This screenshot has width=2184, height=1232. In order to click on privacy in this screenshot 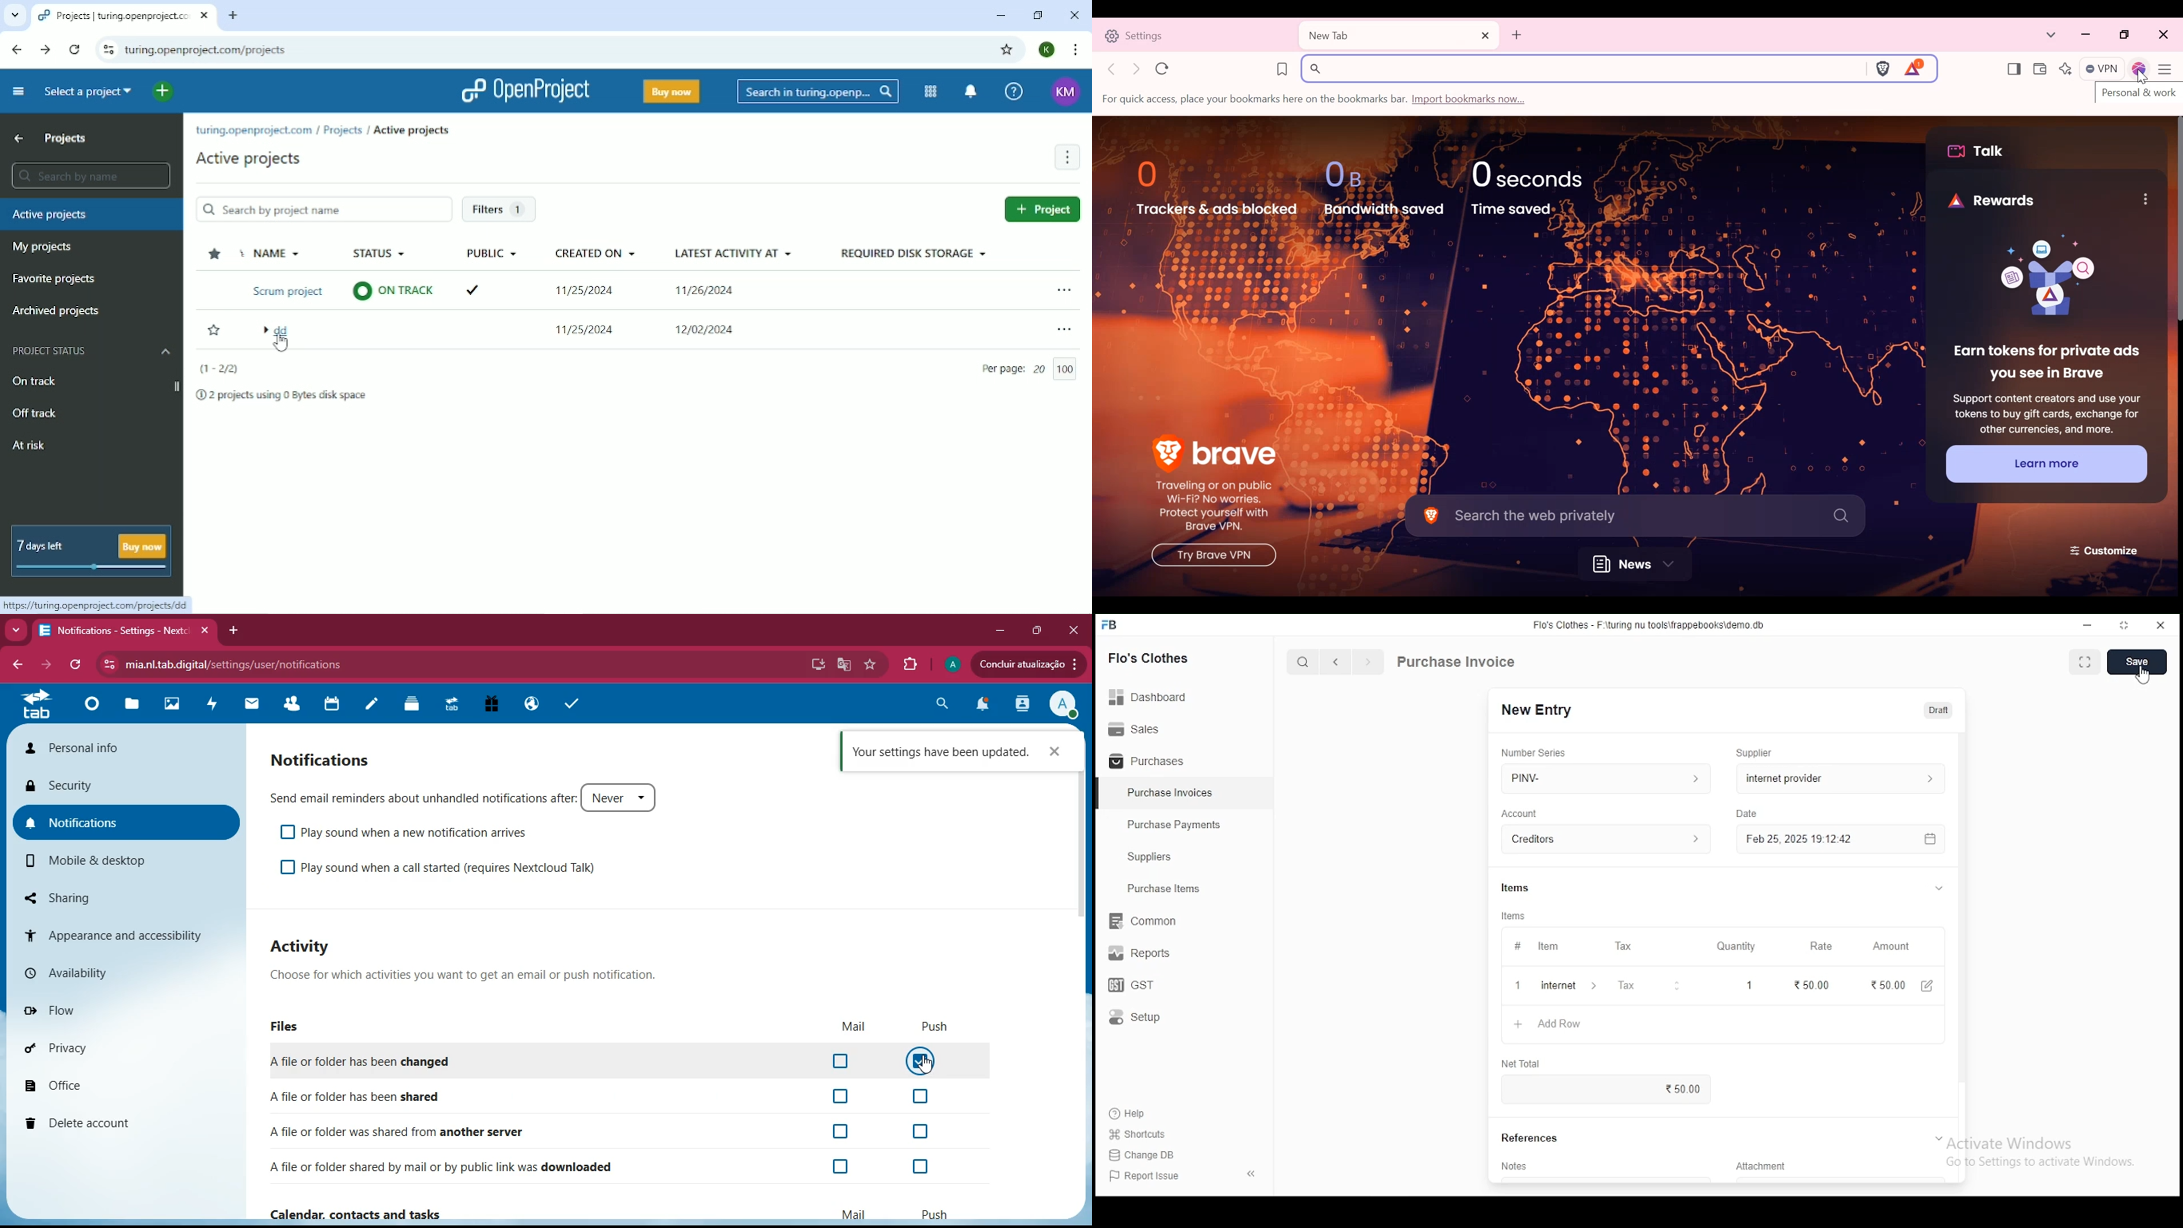, I will do `click(110, 1046)`.